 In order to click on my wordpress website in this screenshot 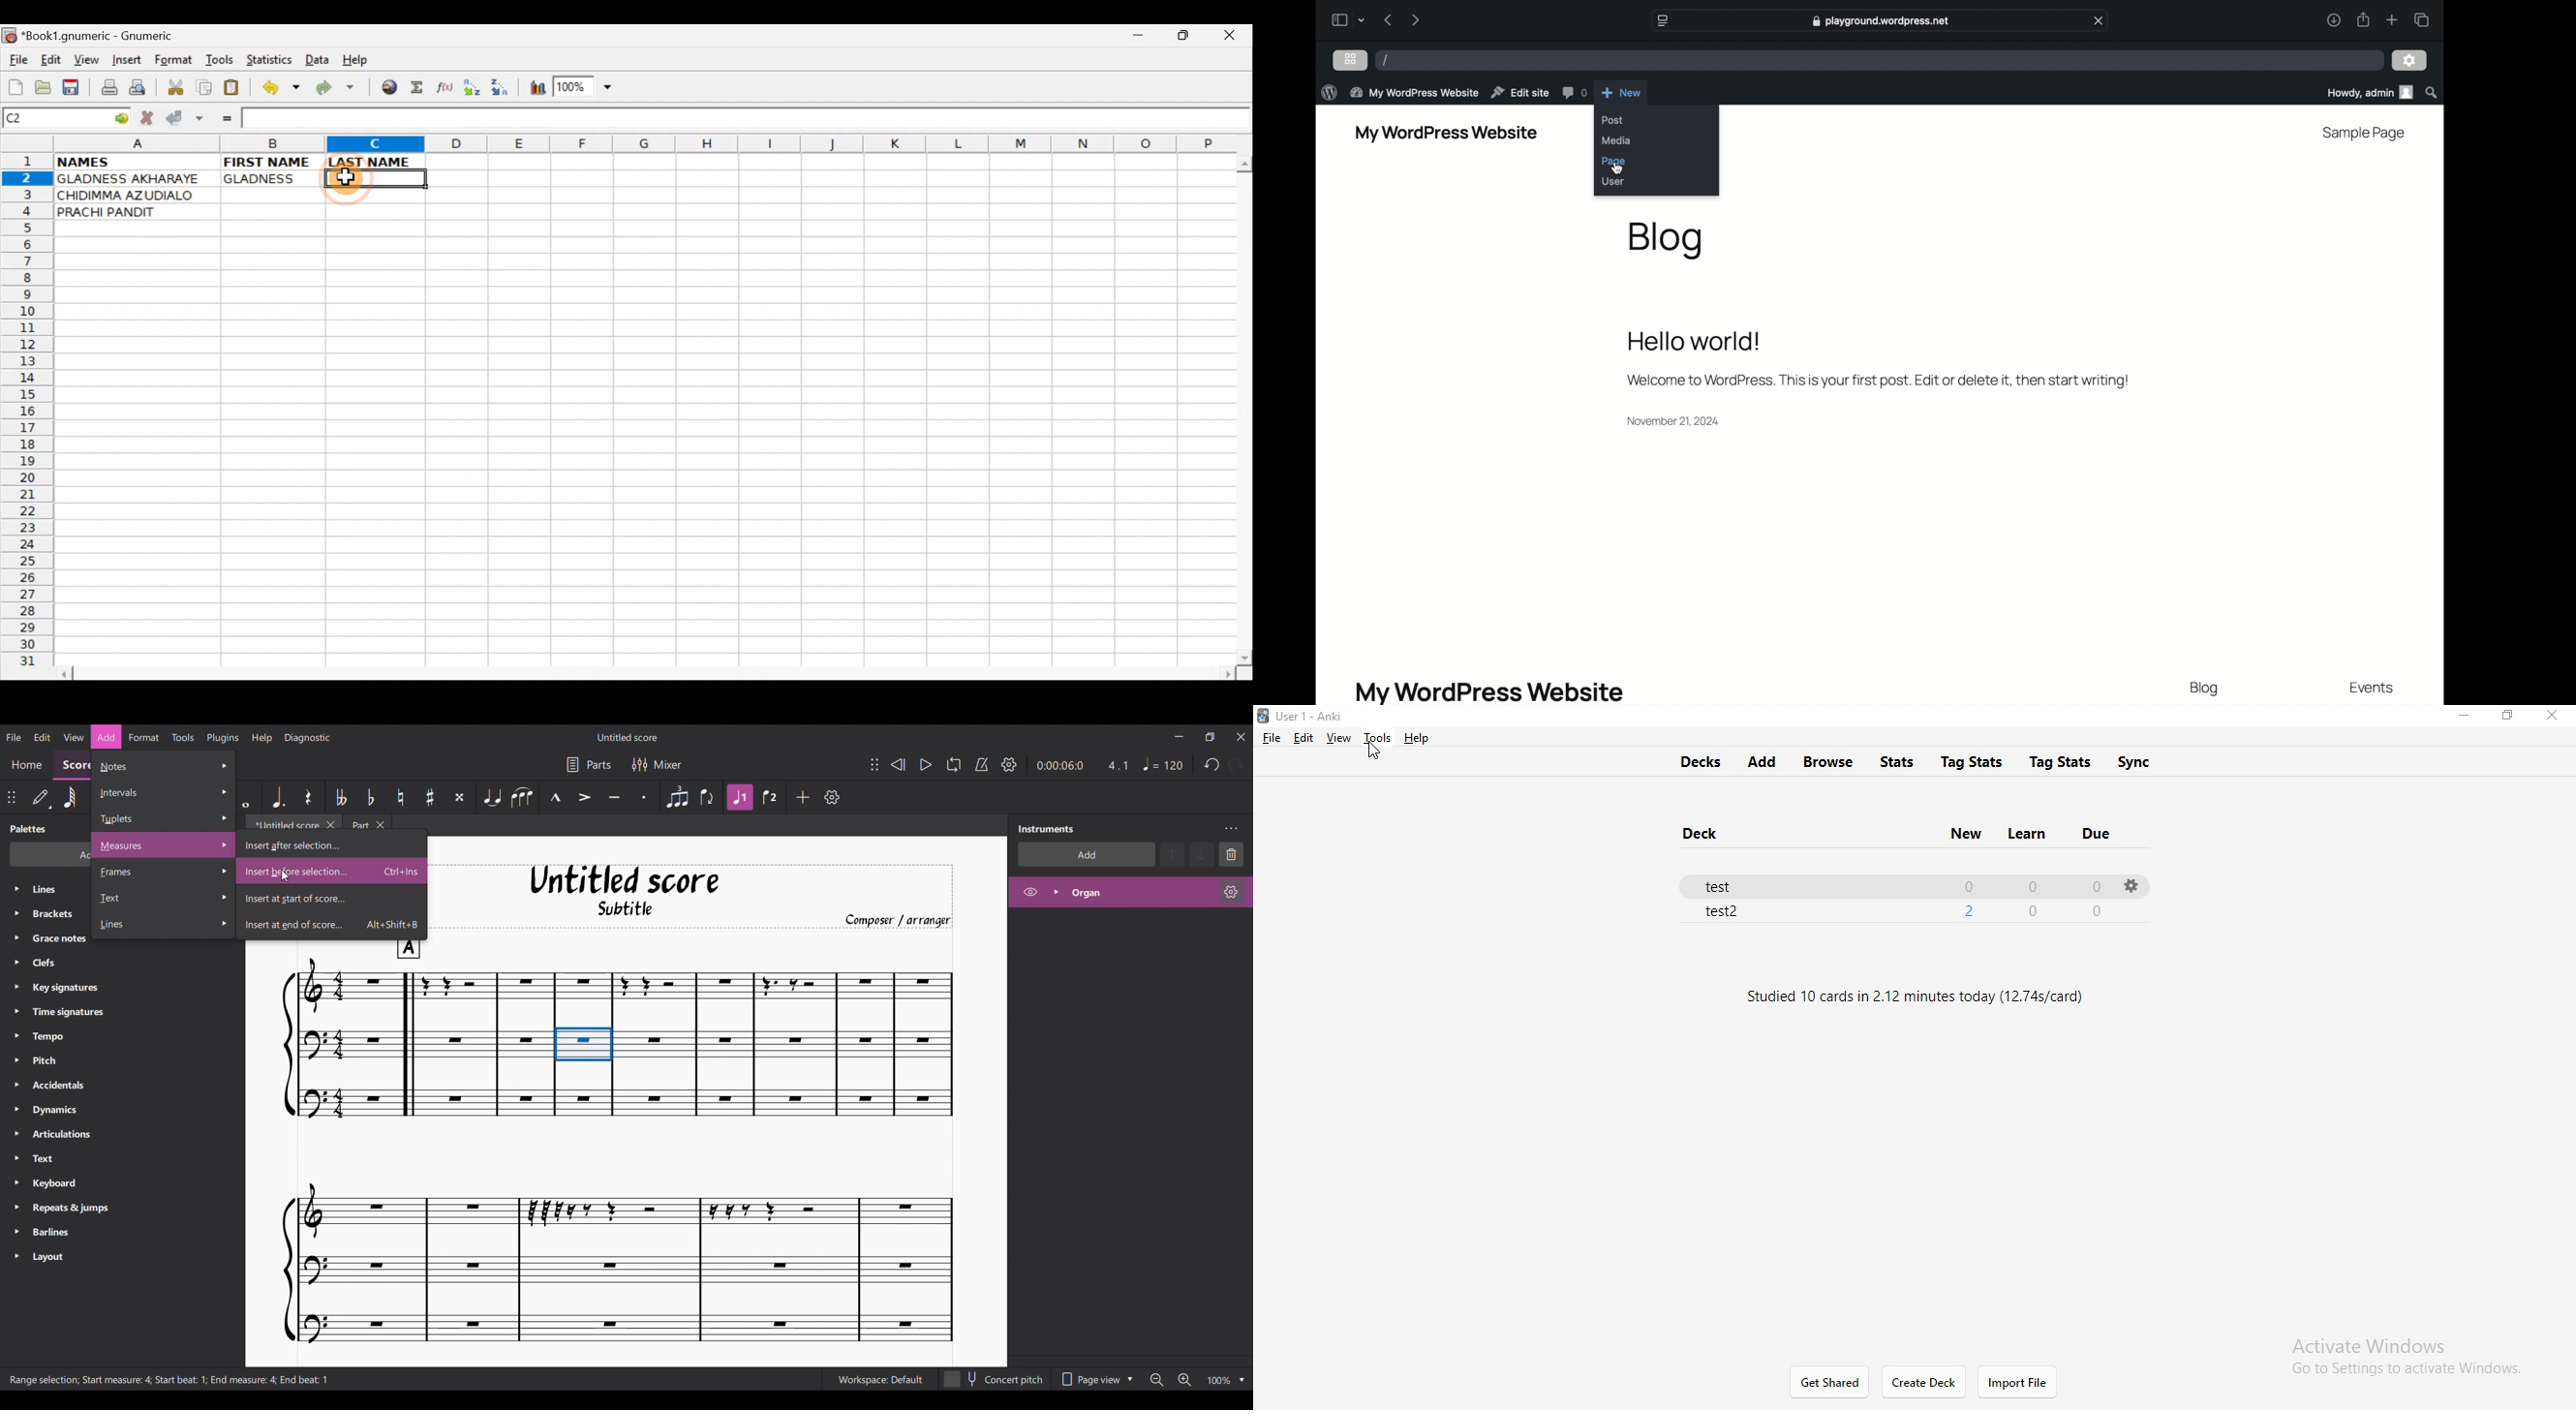, I will do `click(1414, 93)`.